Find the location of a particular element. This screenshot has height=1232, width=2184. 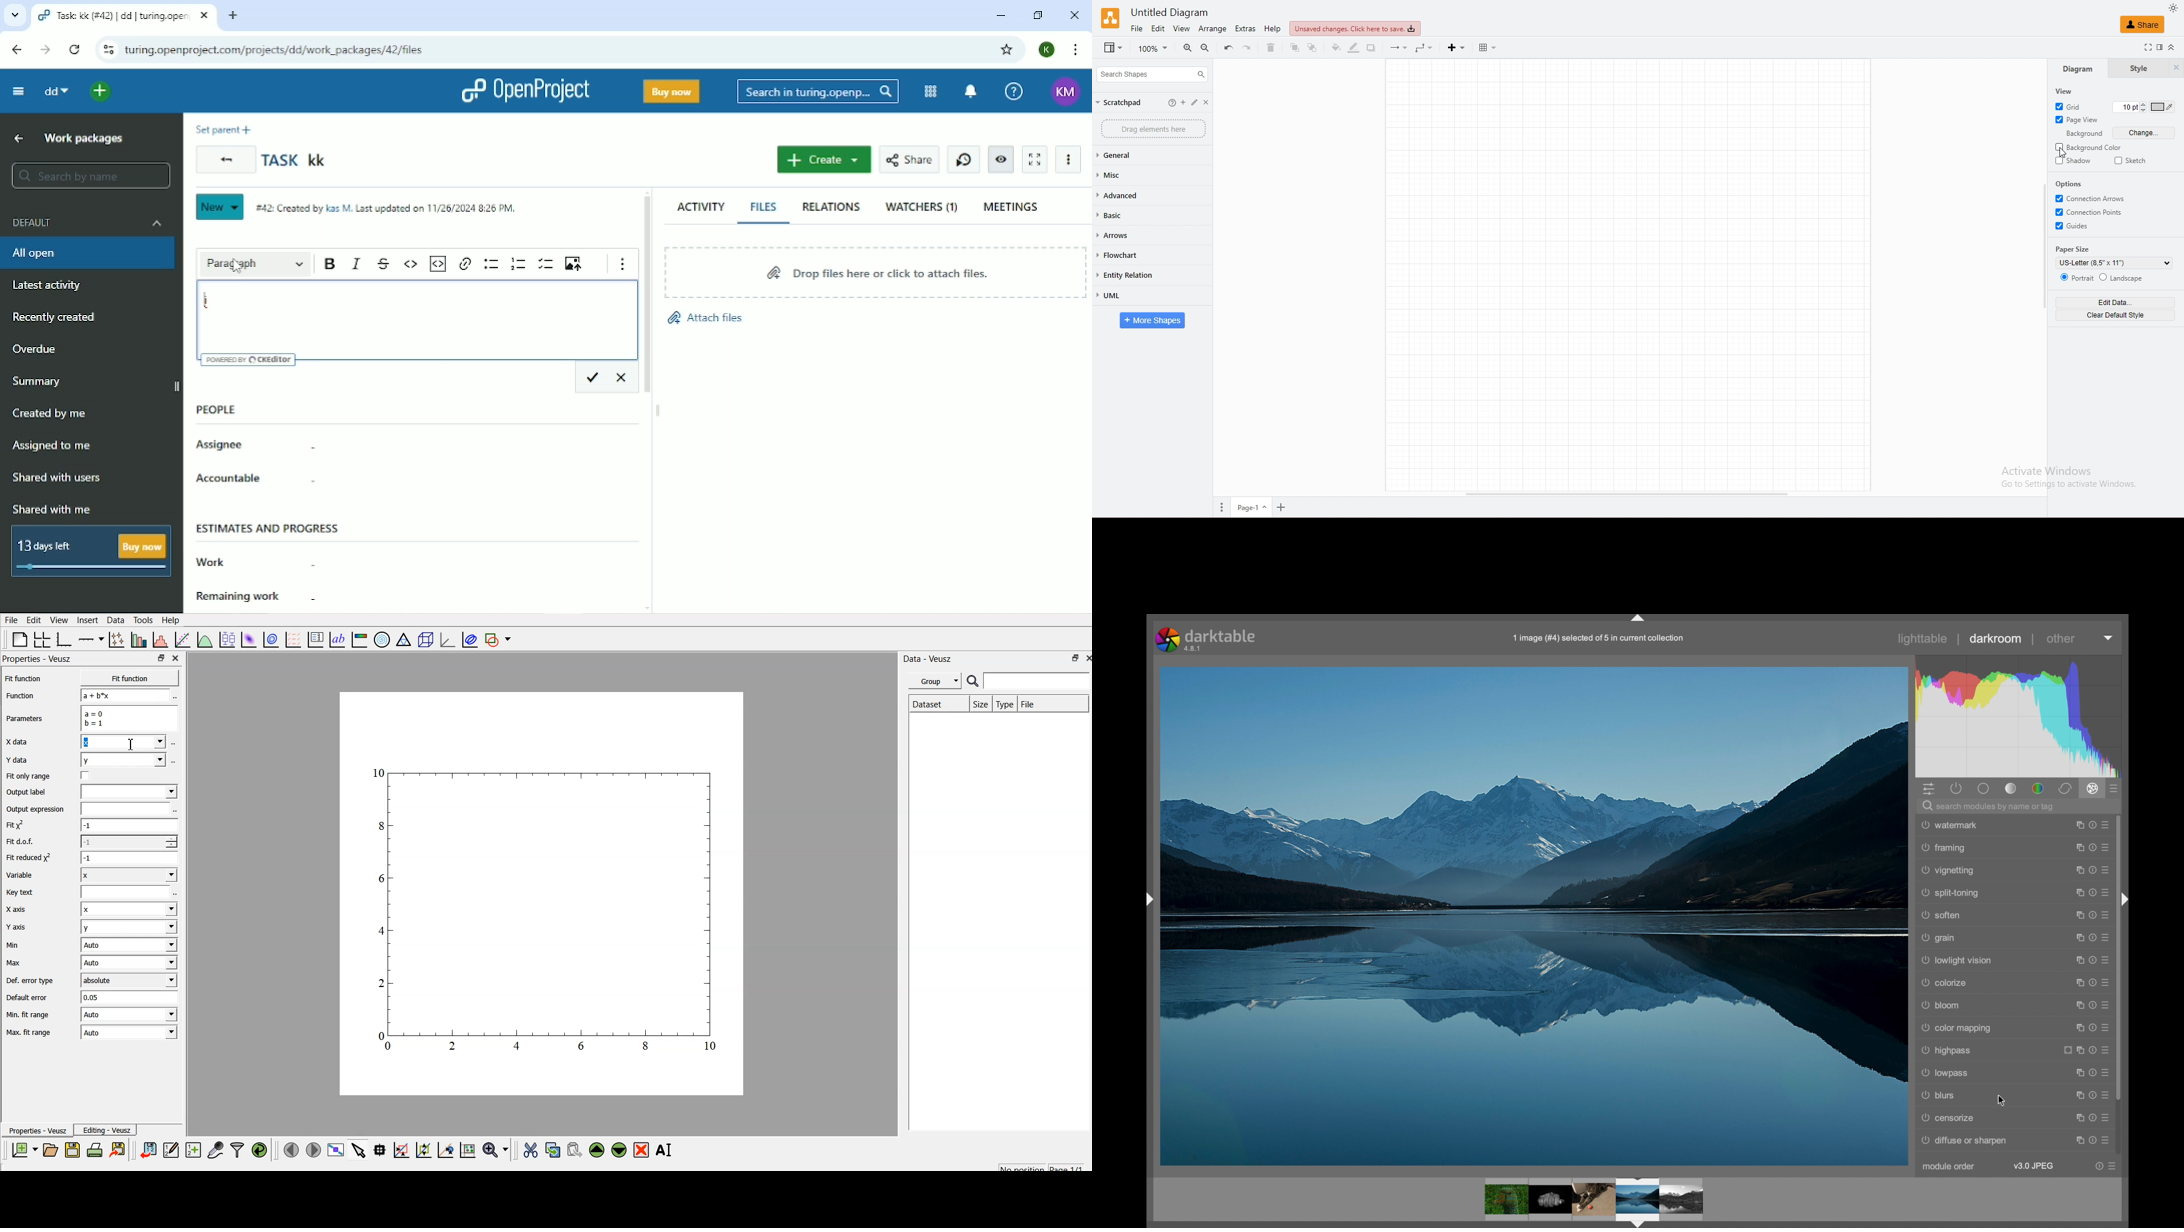

vignetting is located at coordinates (1949, 870).